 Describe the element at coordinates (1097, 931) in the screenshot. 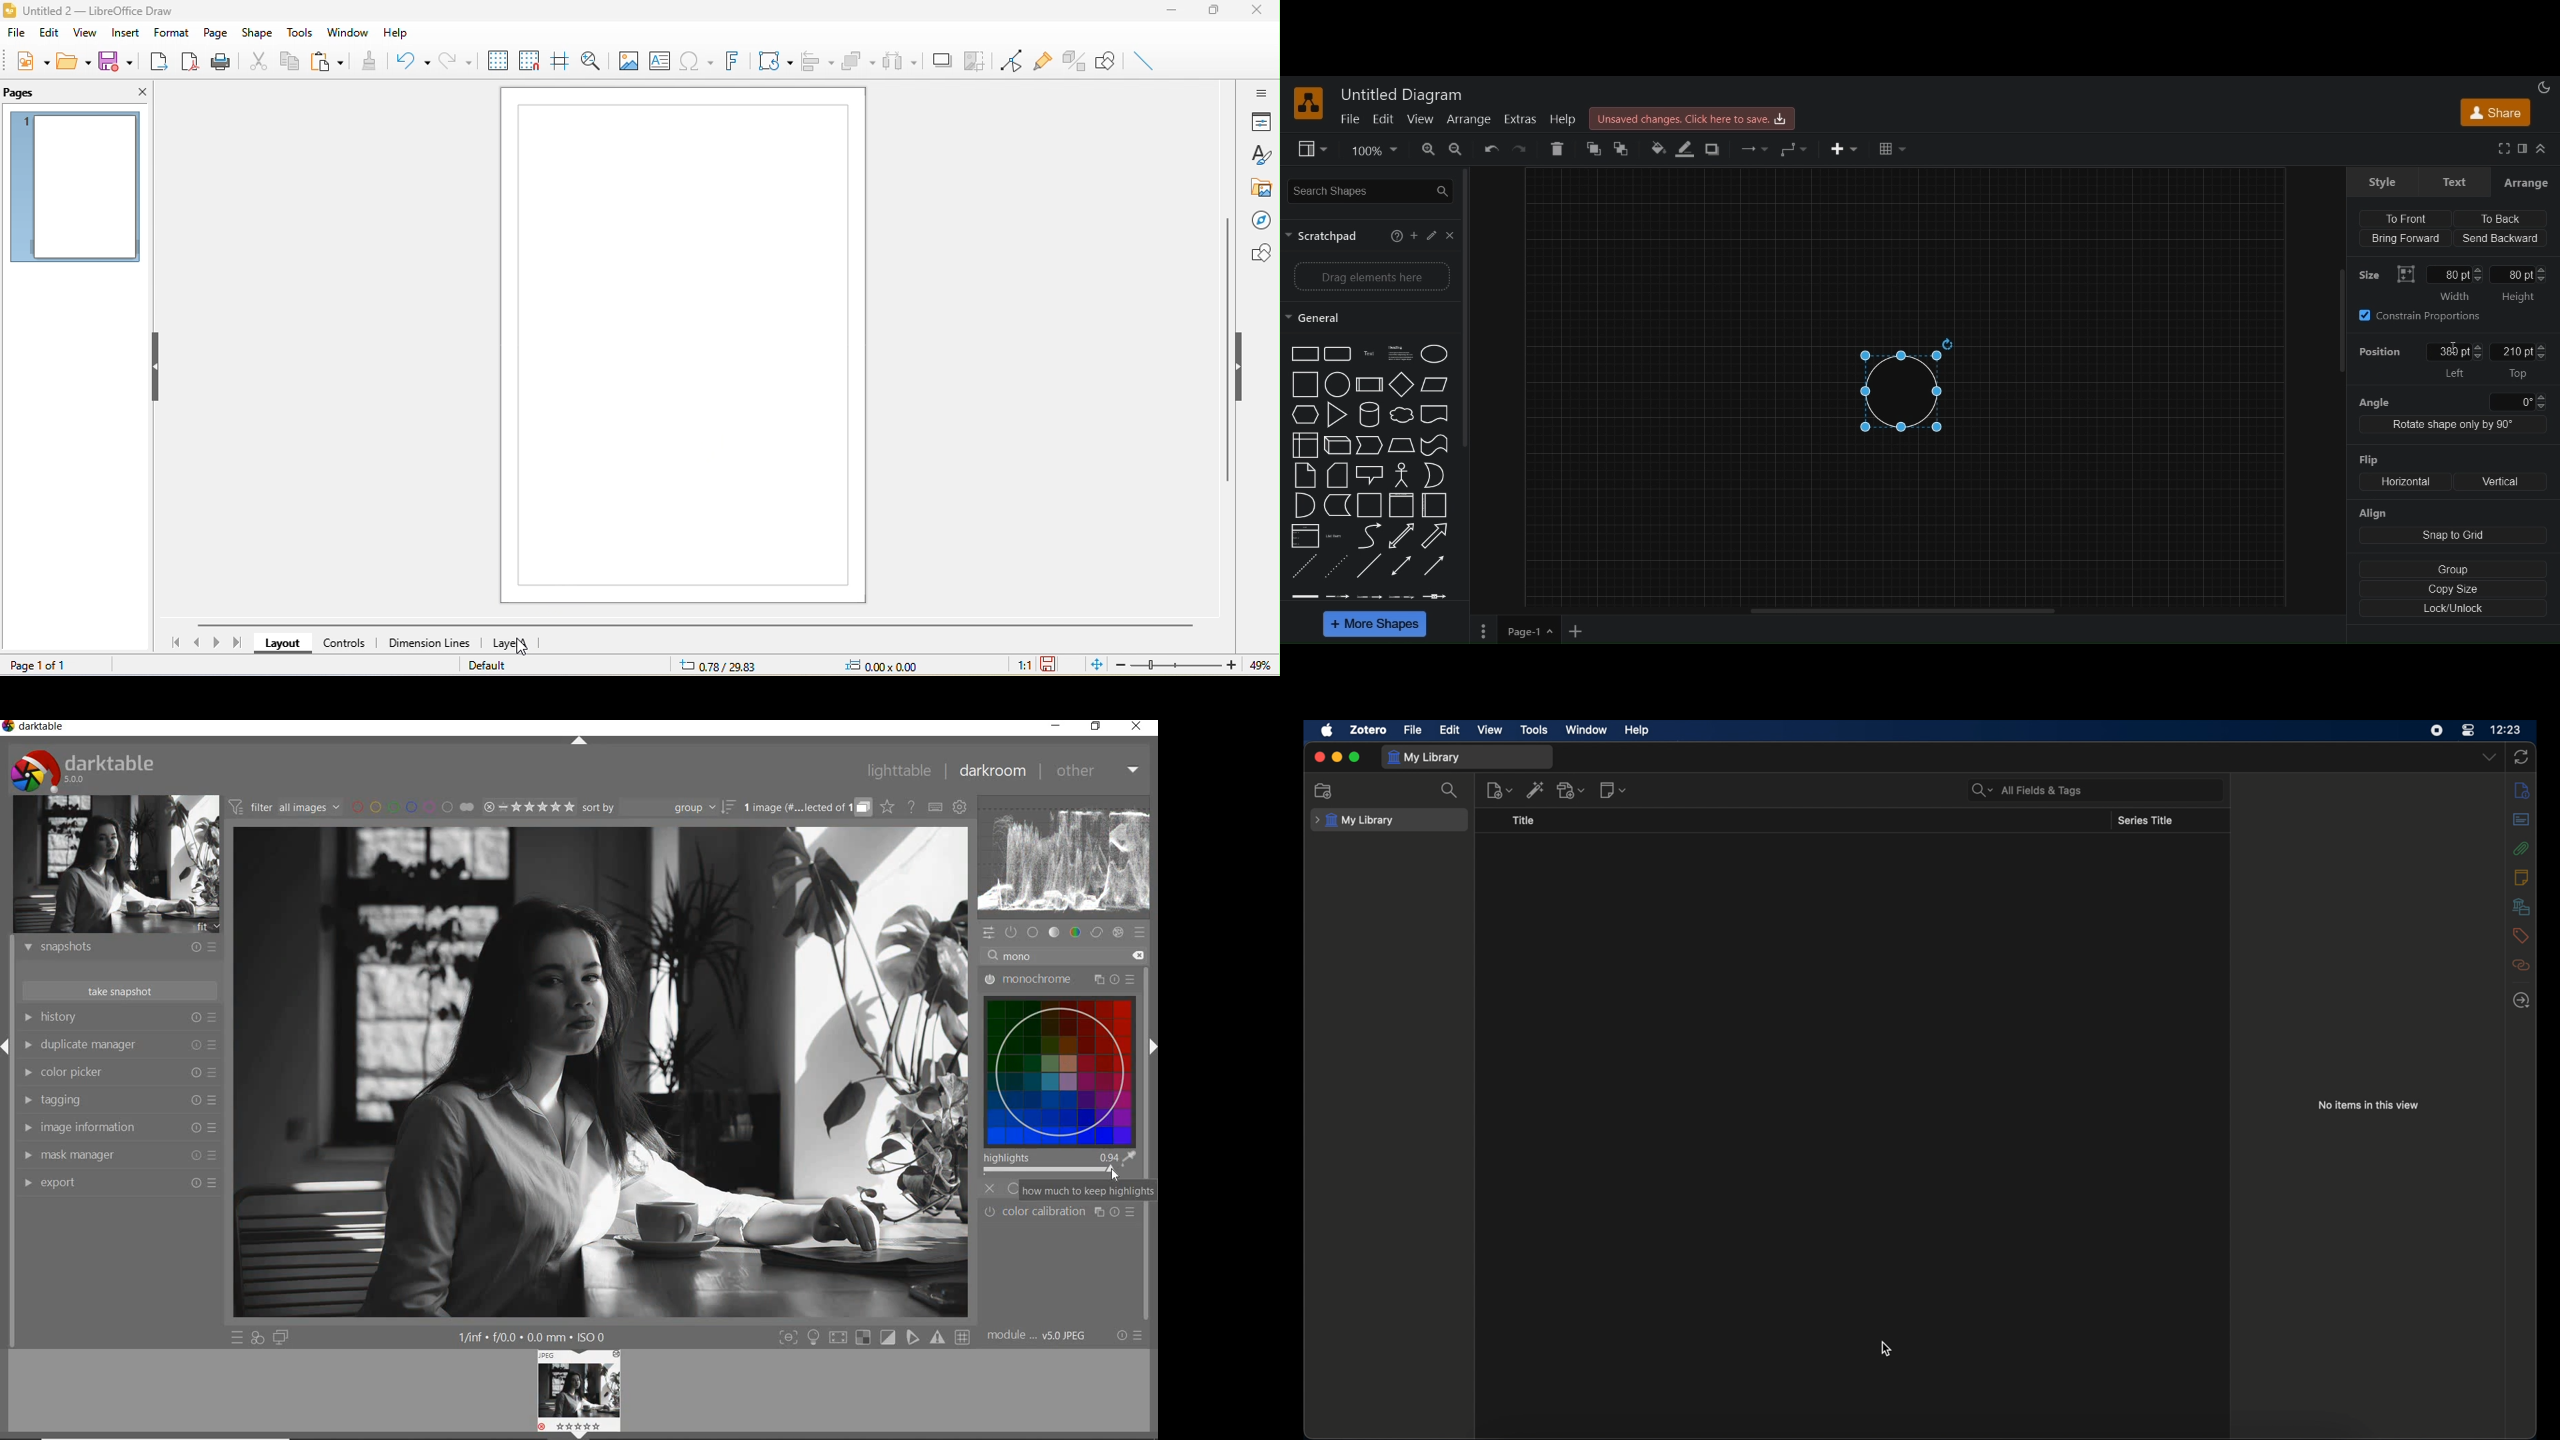

I see `correct` at that location.